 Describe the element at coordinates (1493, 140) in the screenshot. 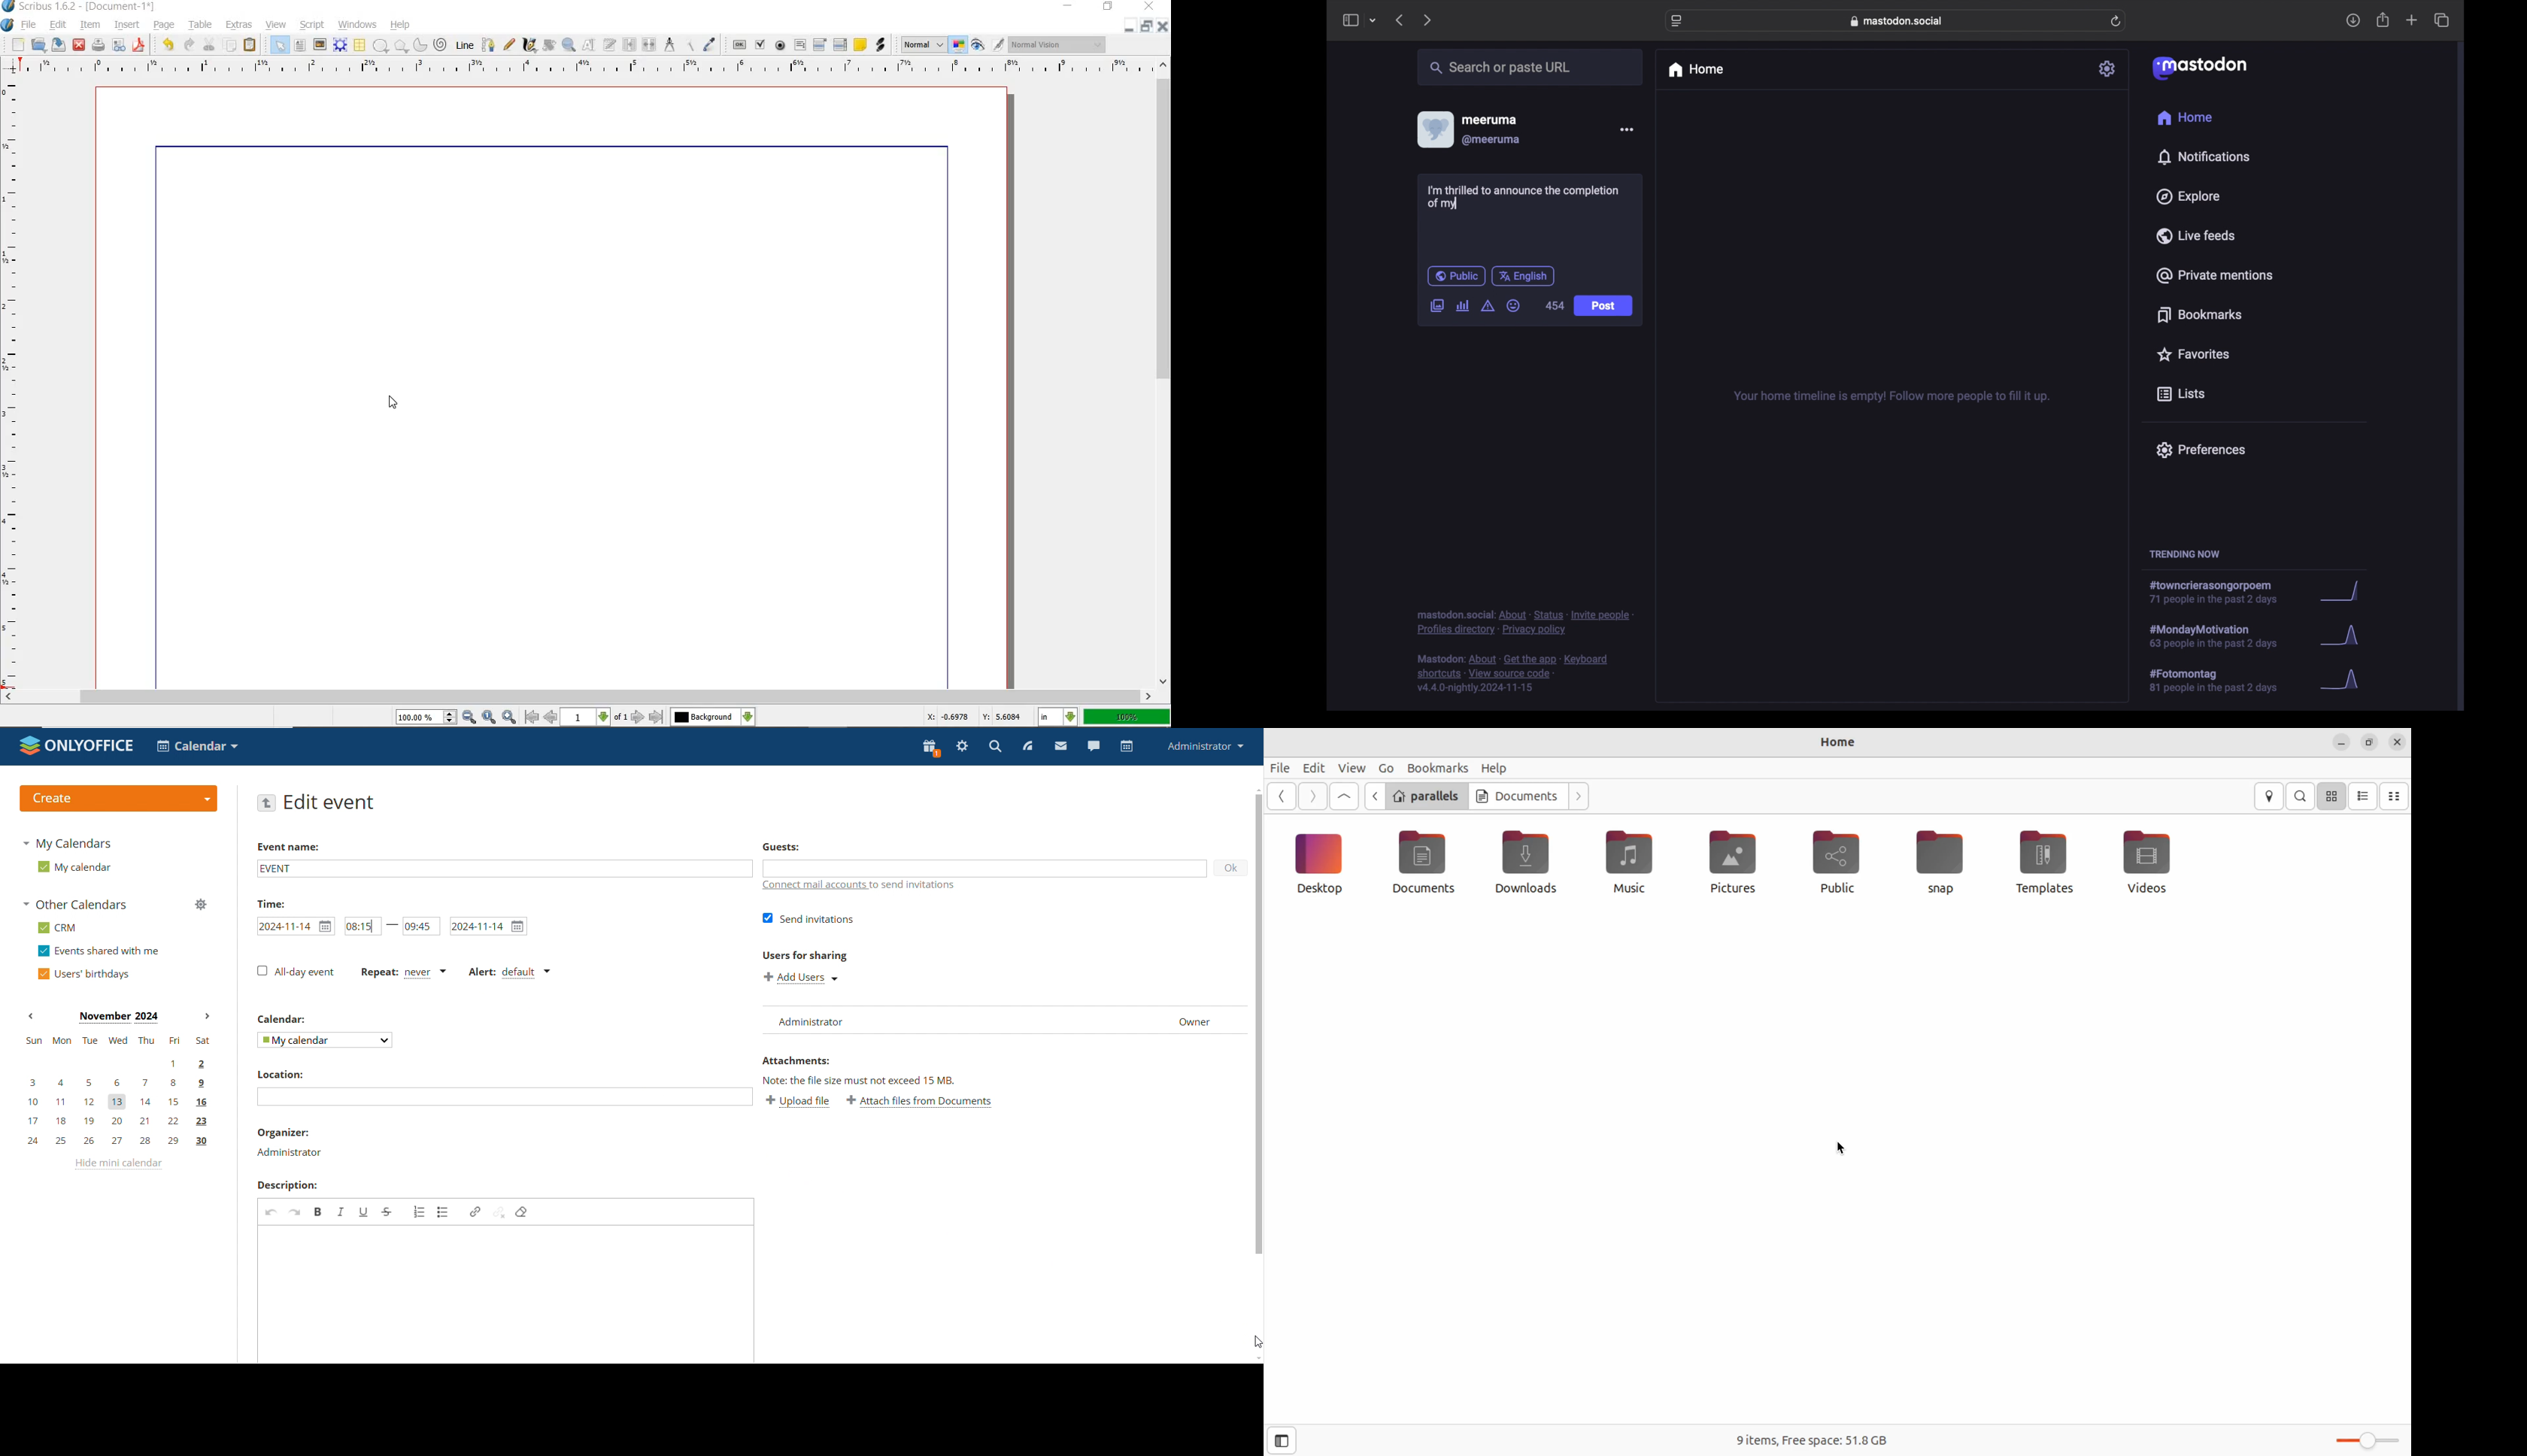

I see `@meeruma` at that location.